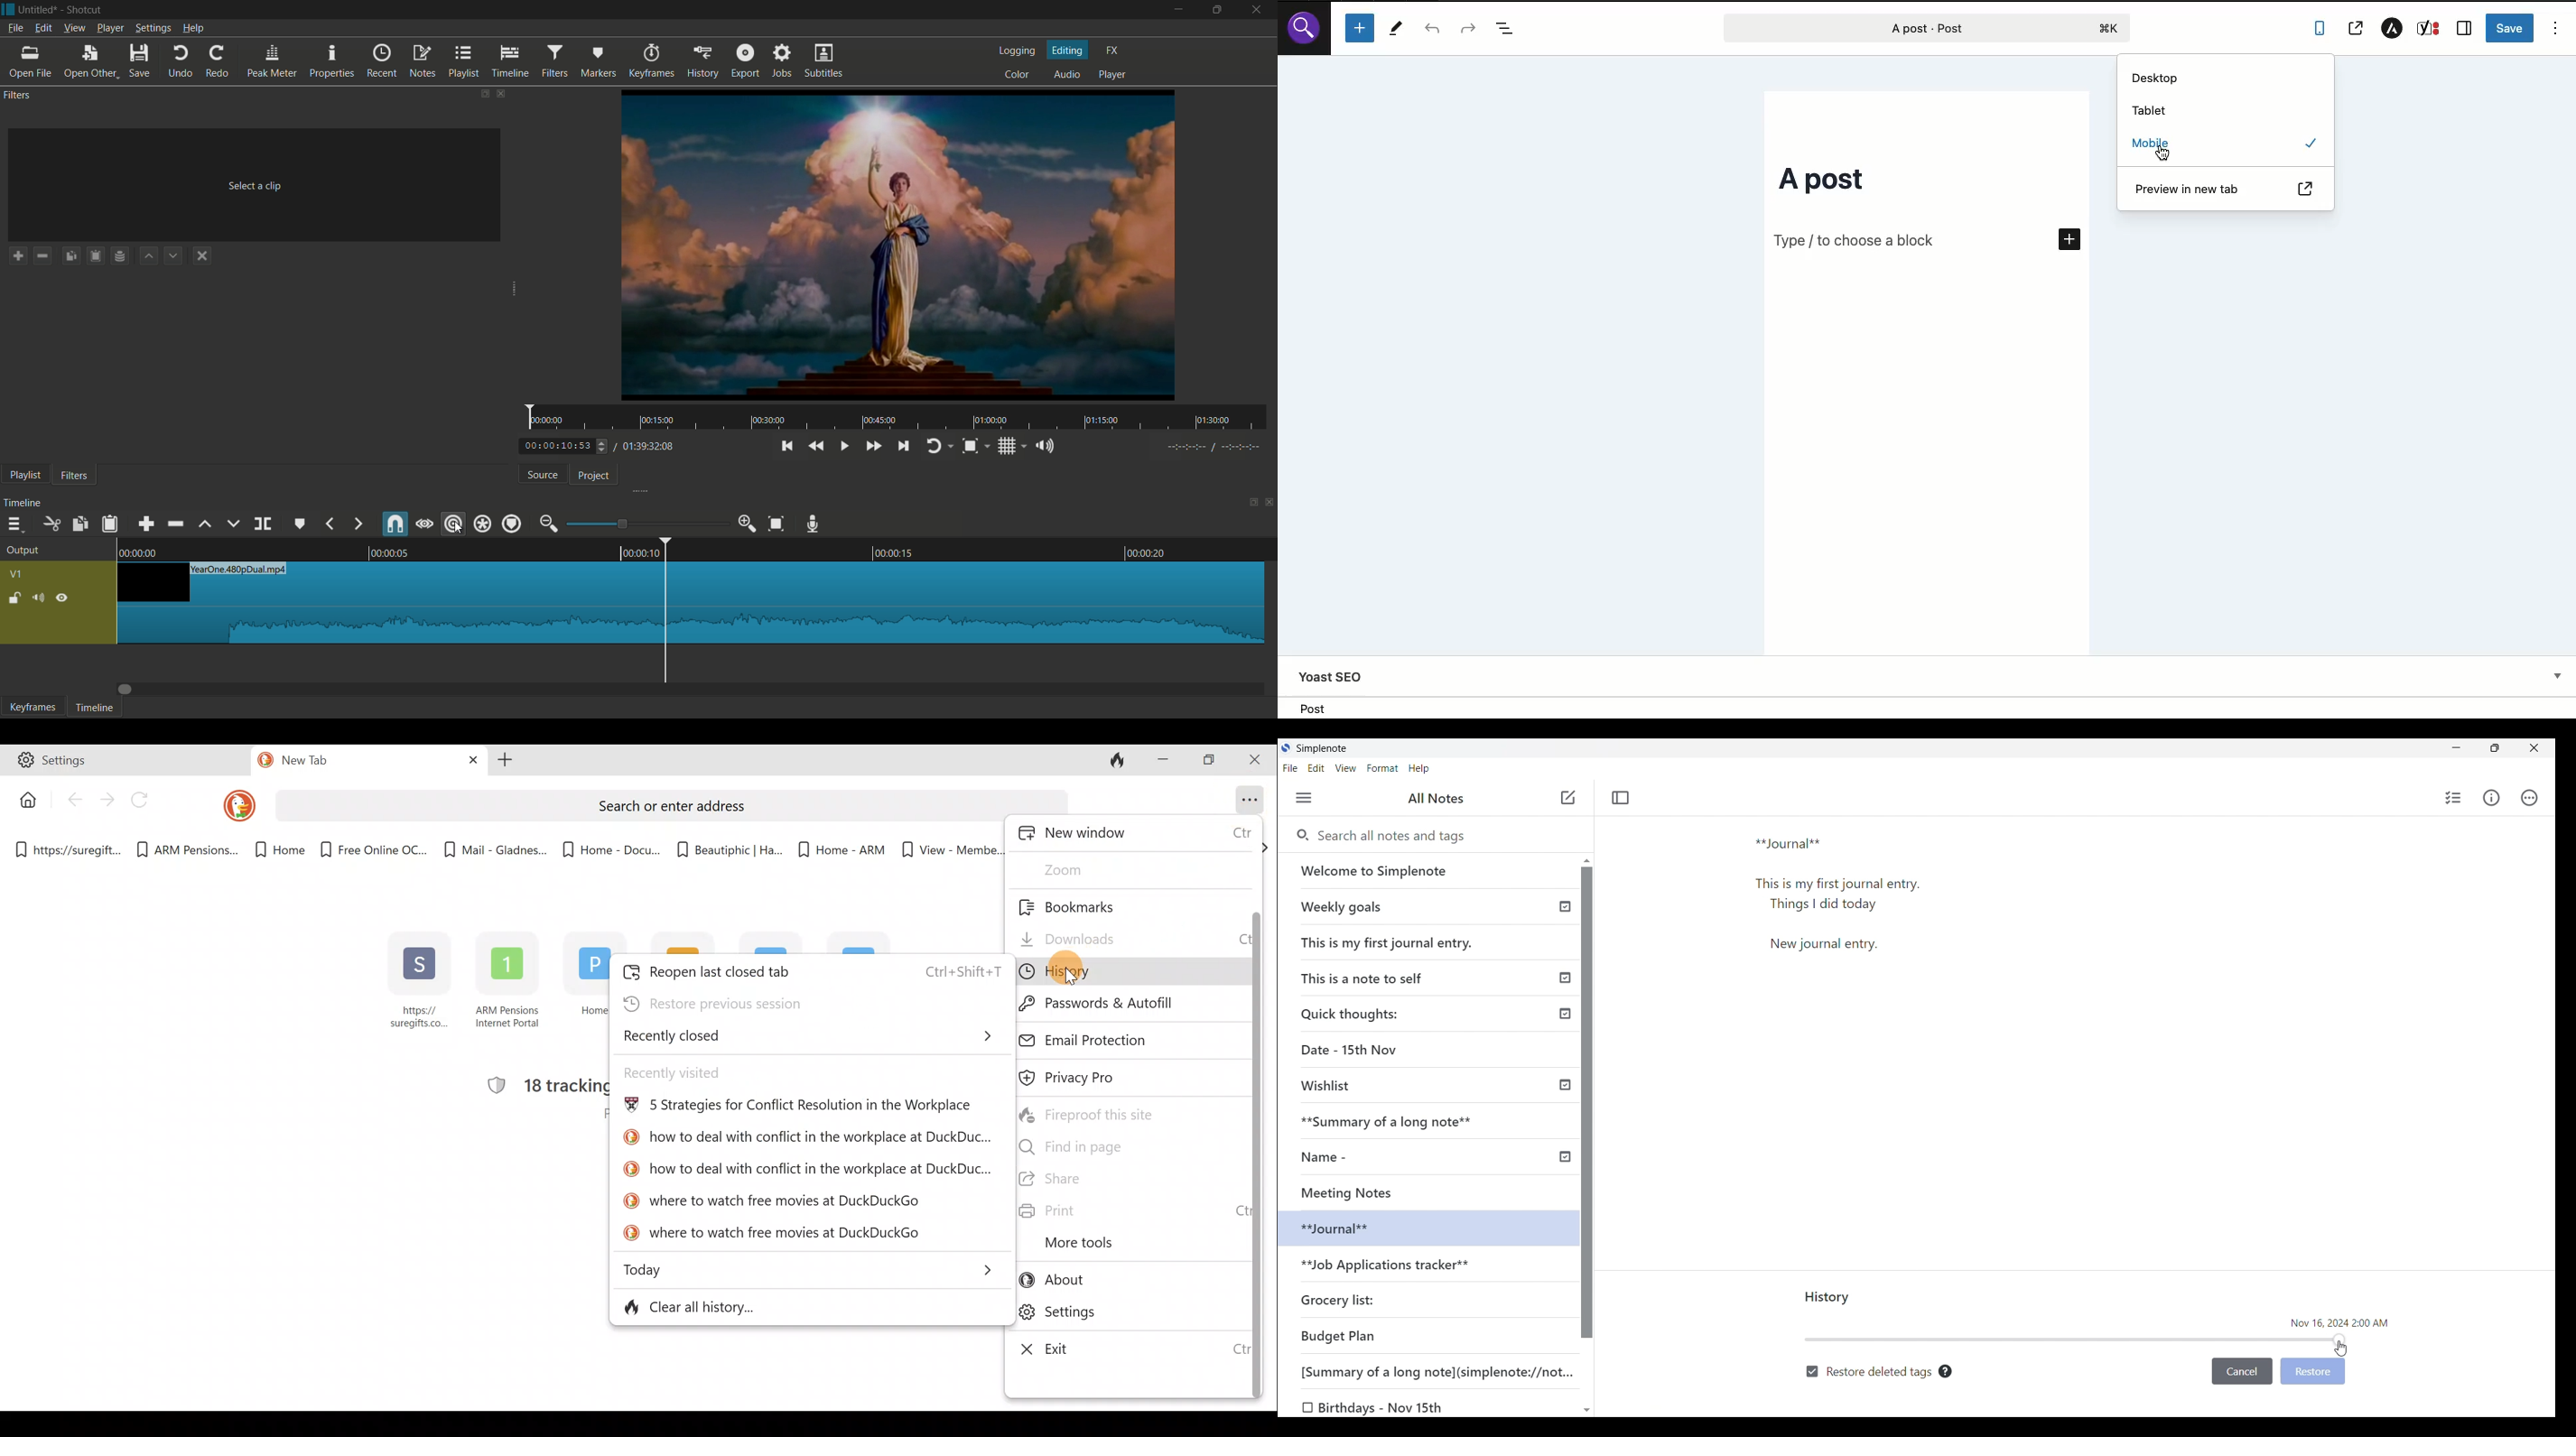  I want to click on overwrite, so click(232, 524).